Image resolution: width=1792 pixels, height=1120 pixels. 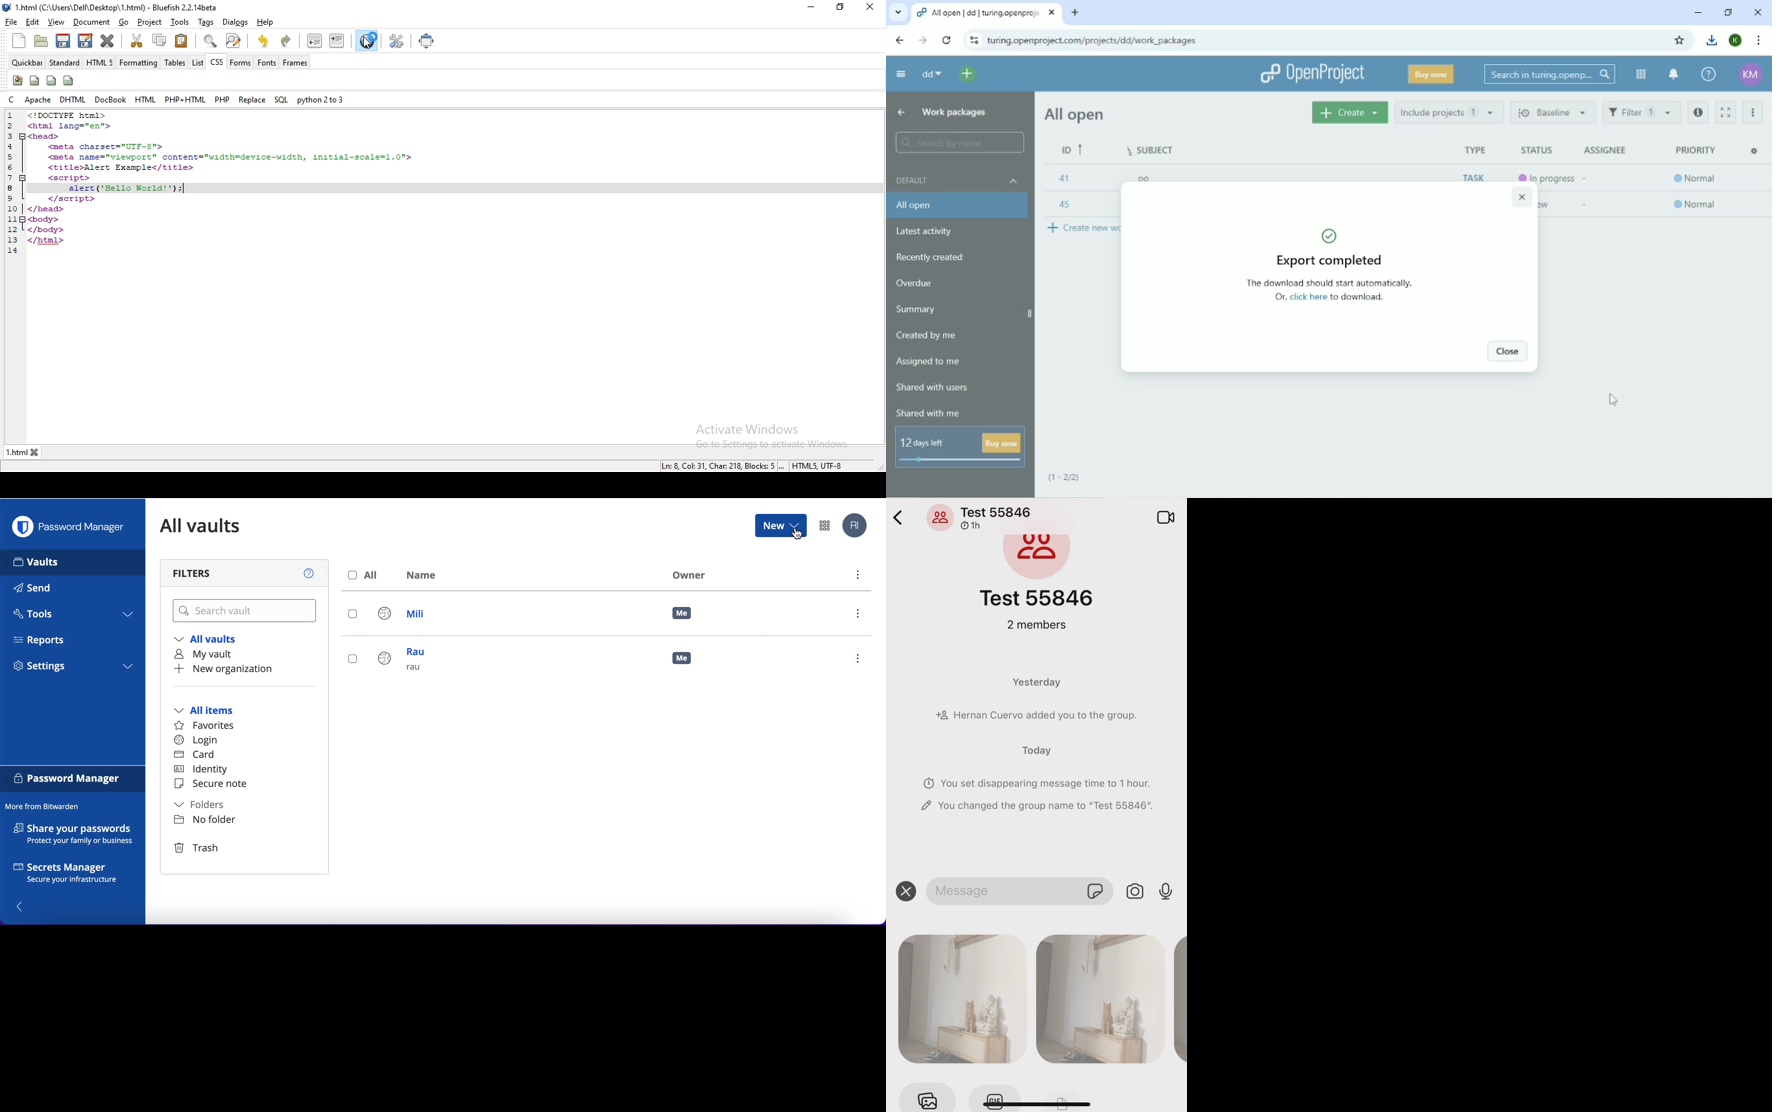 I want to click on or, click here to download., so click(x=1328, y=298).